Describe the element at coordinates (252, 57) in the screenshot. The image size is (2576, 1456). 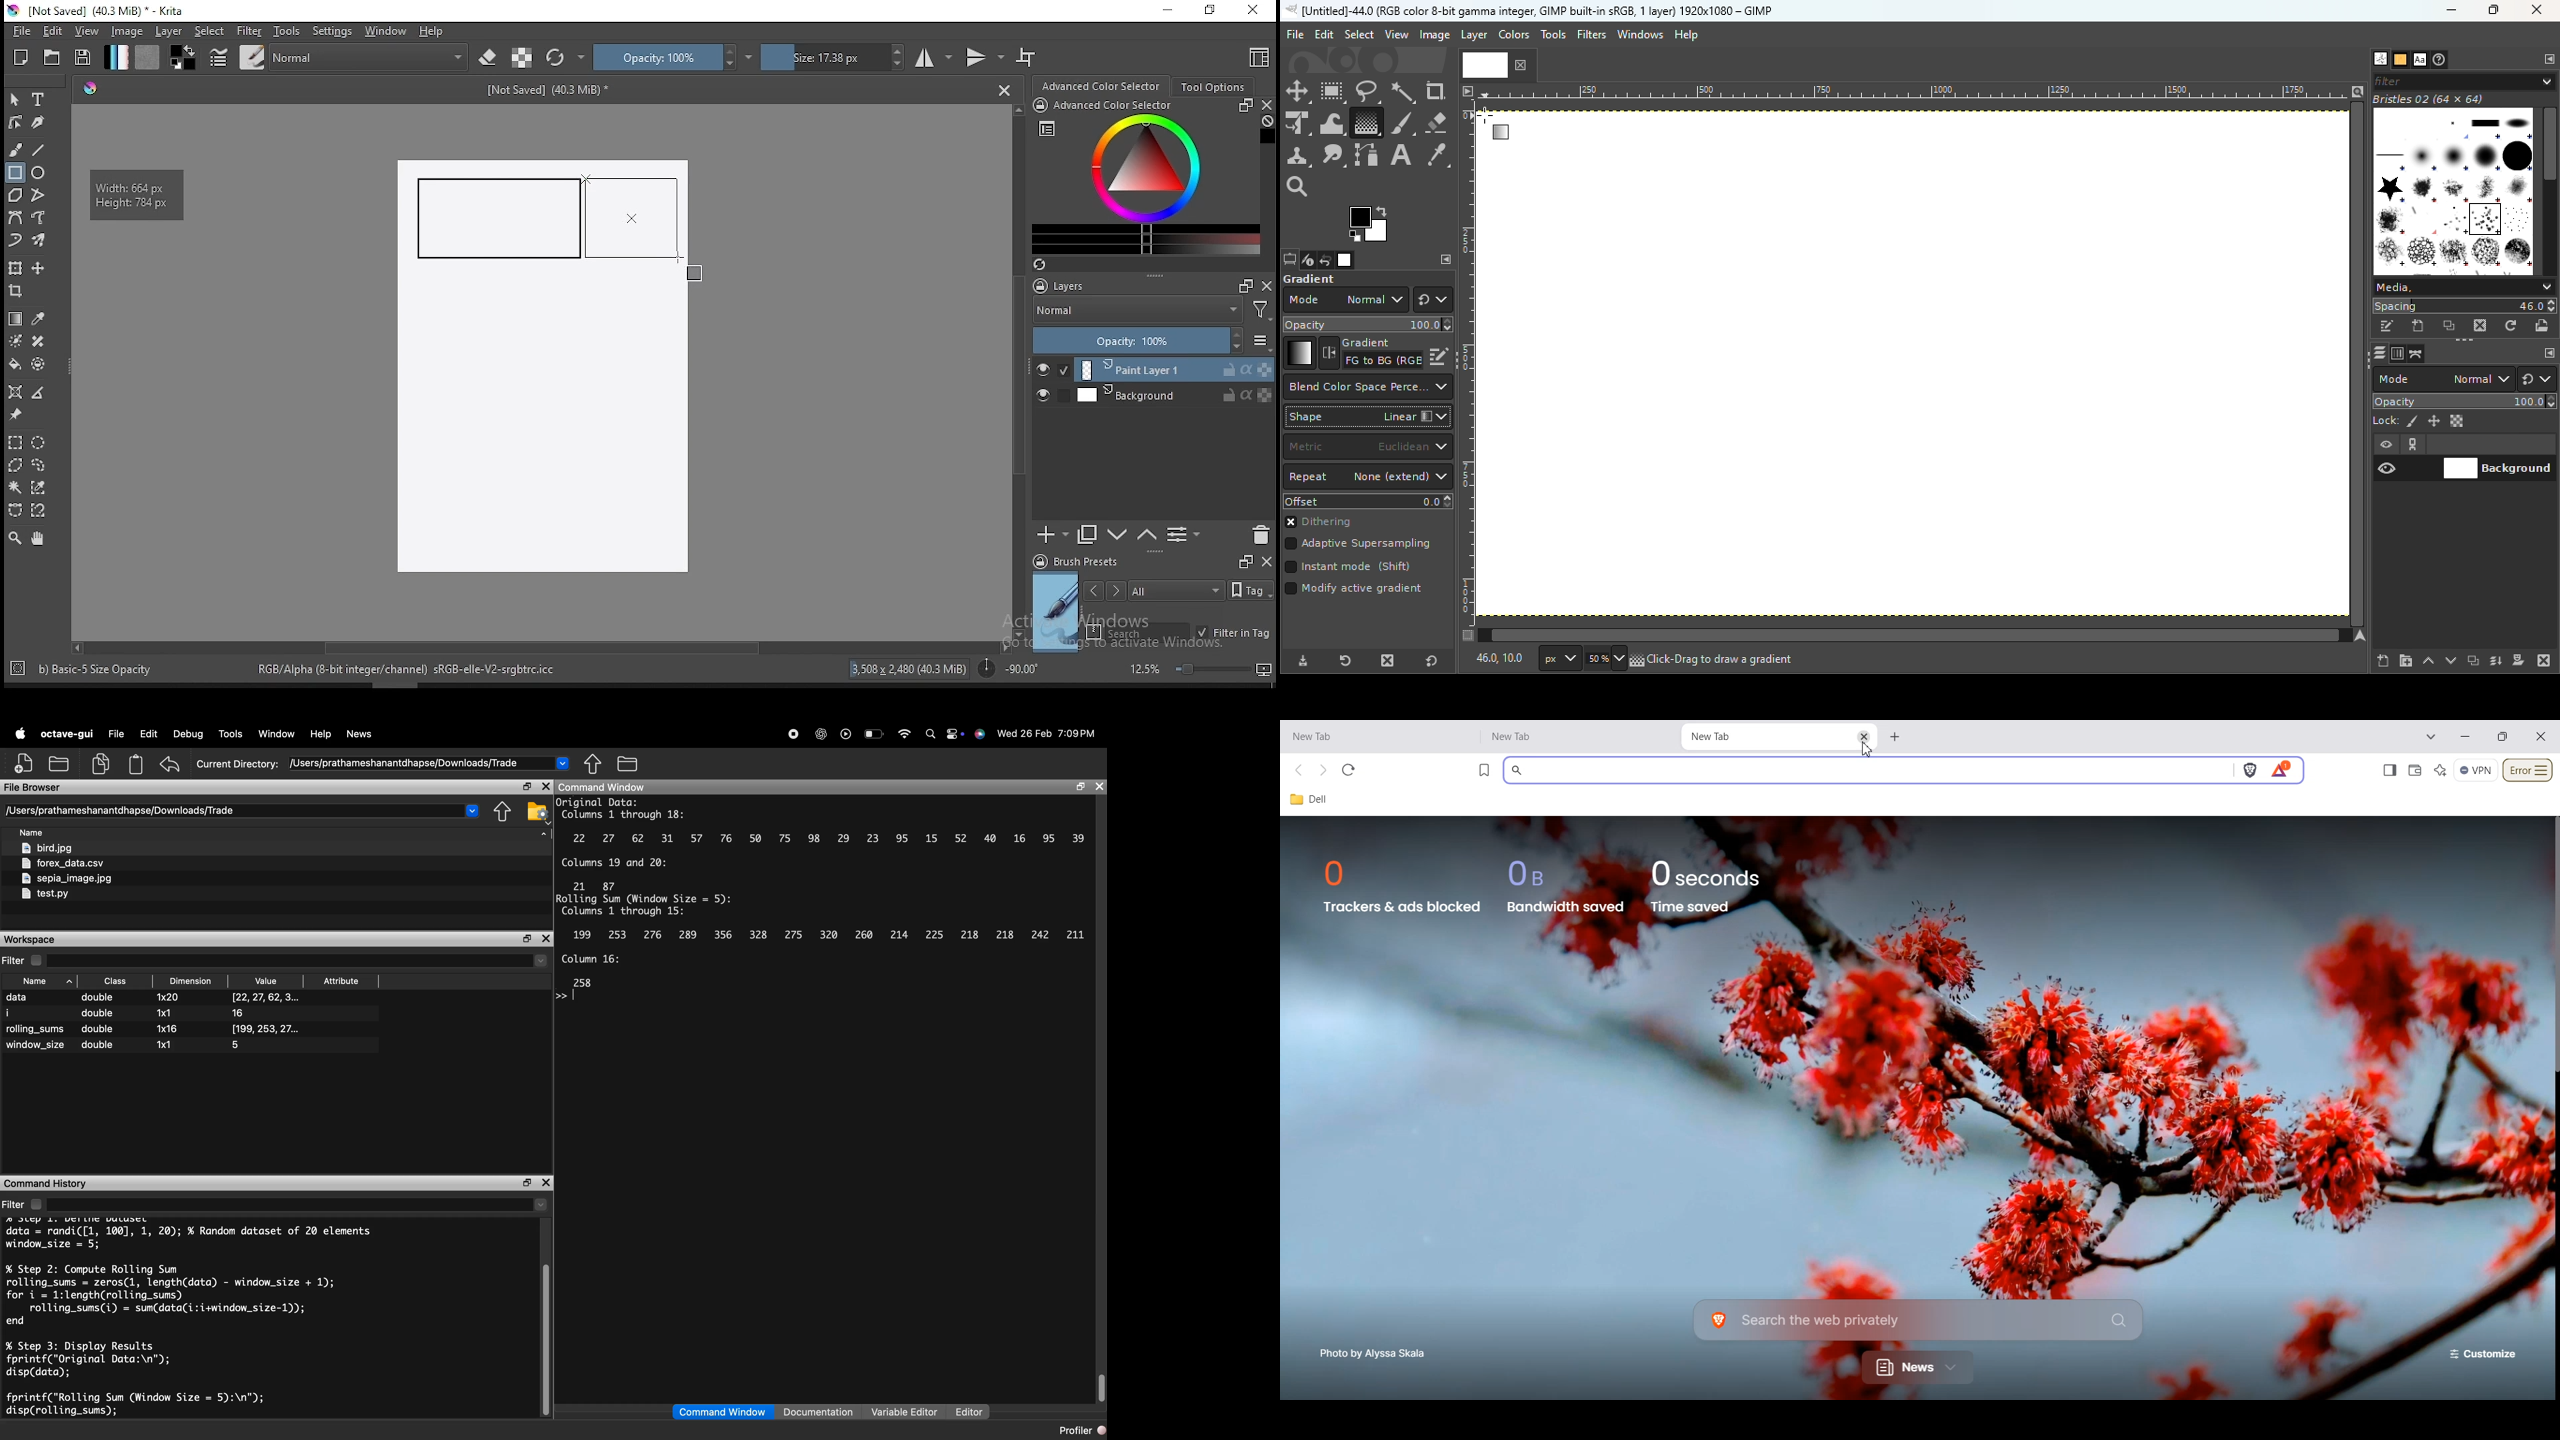
I see `brushes` at that location.